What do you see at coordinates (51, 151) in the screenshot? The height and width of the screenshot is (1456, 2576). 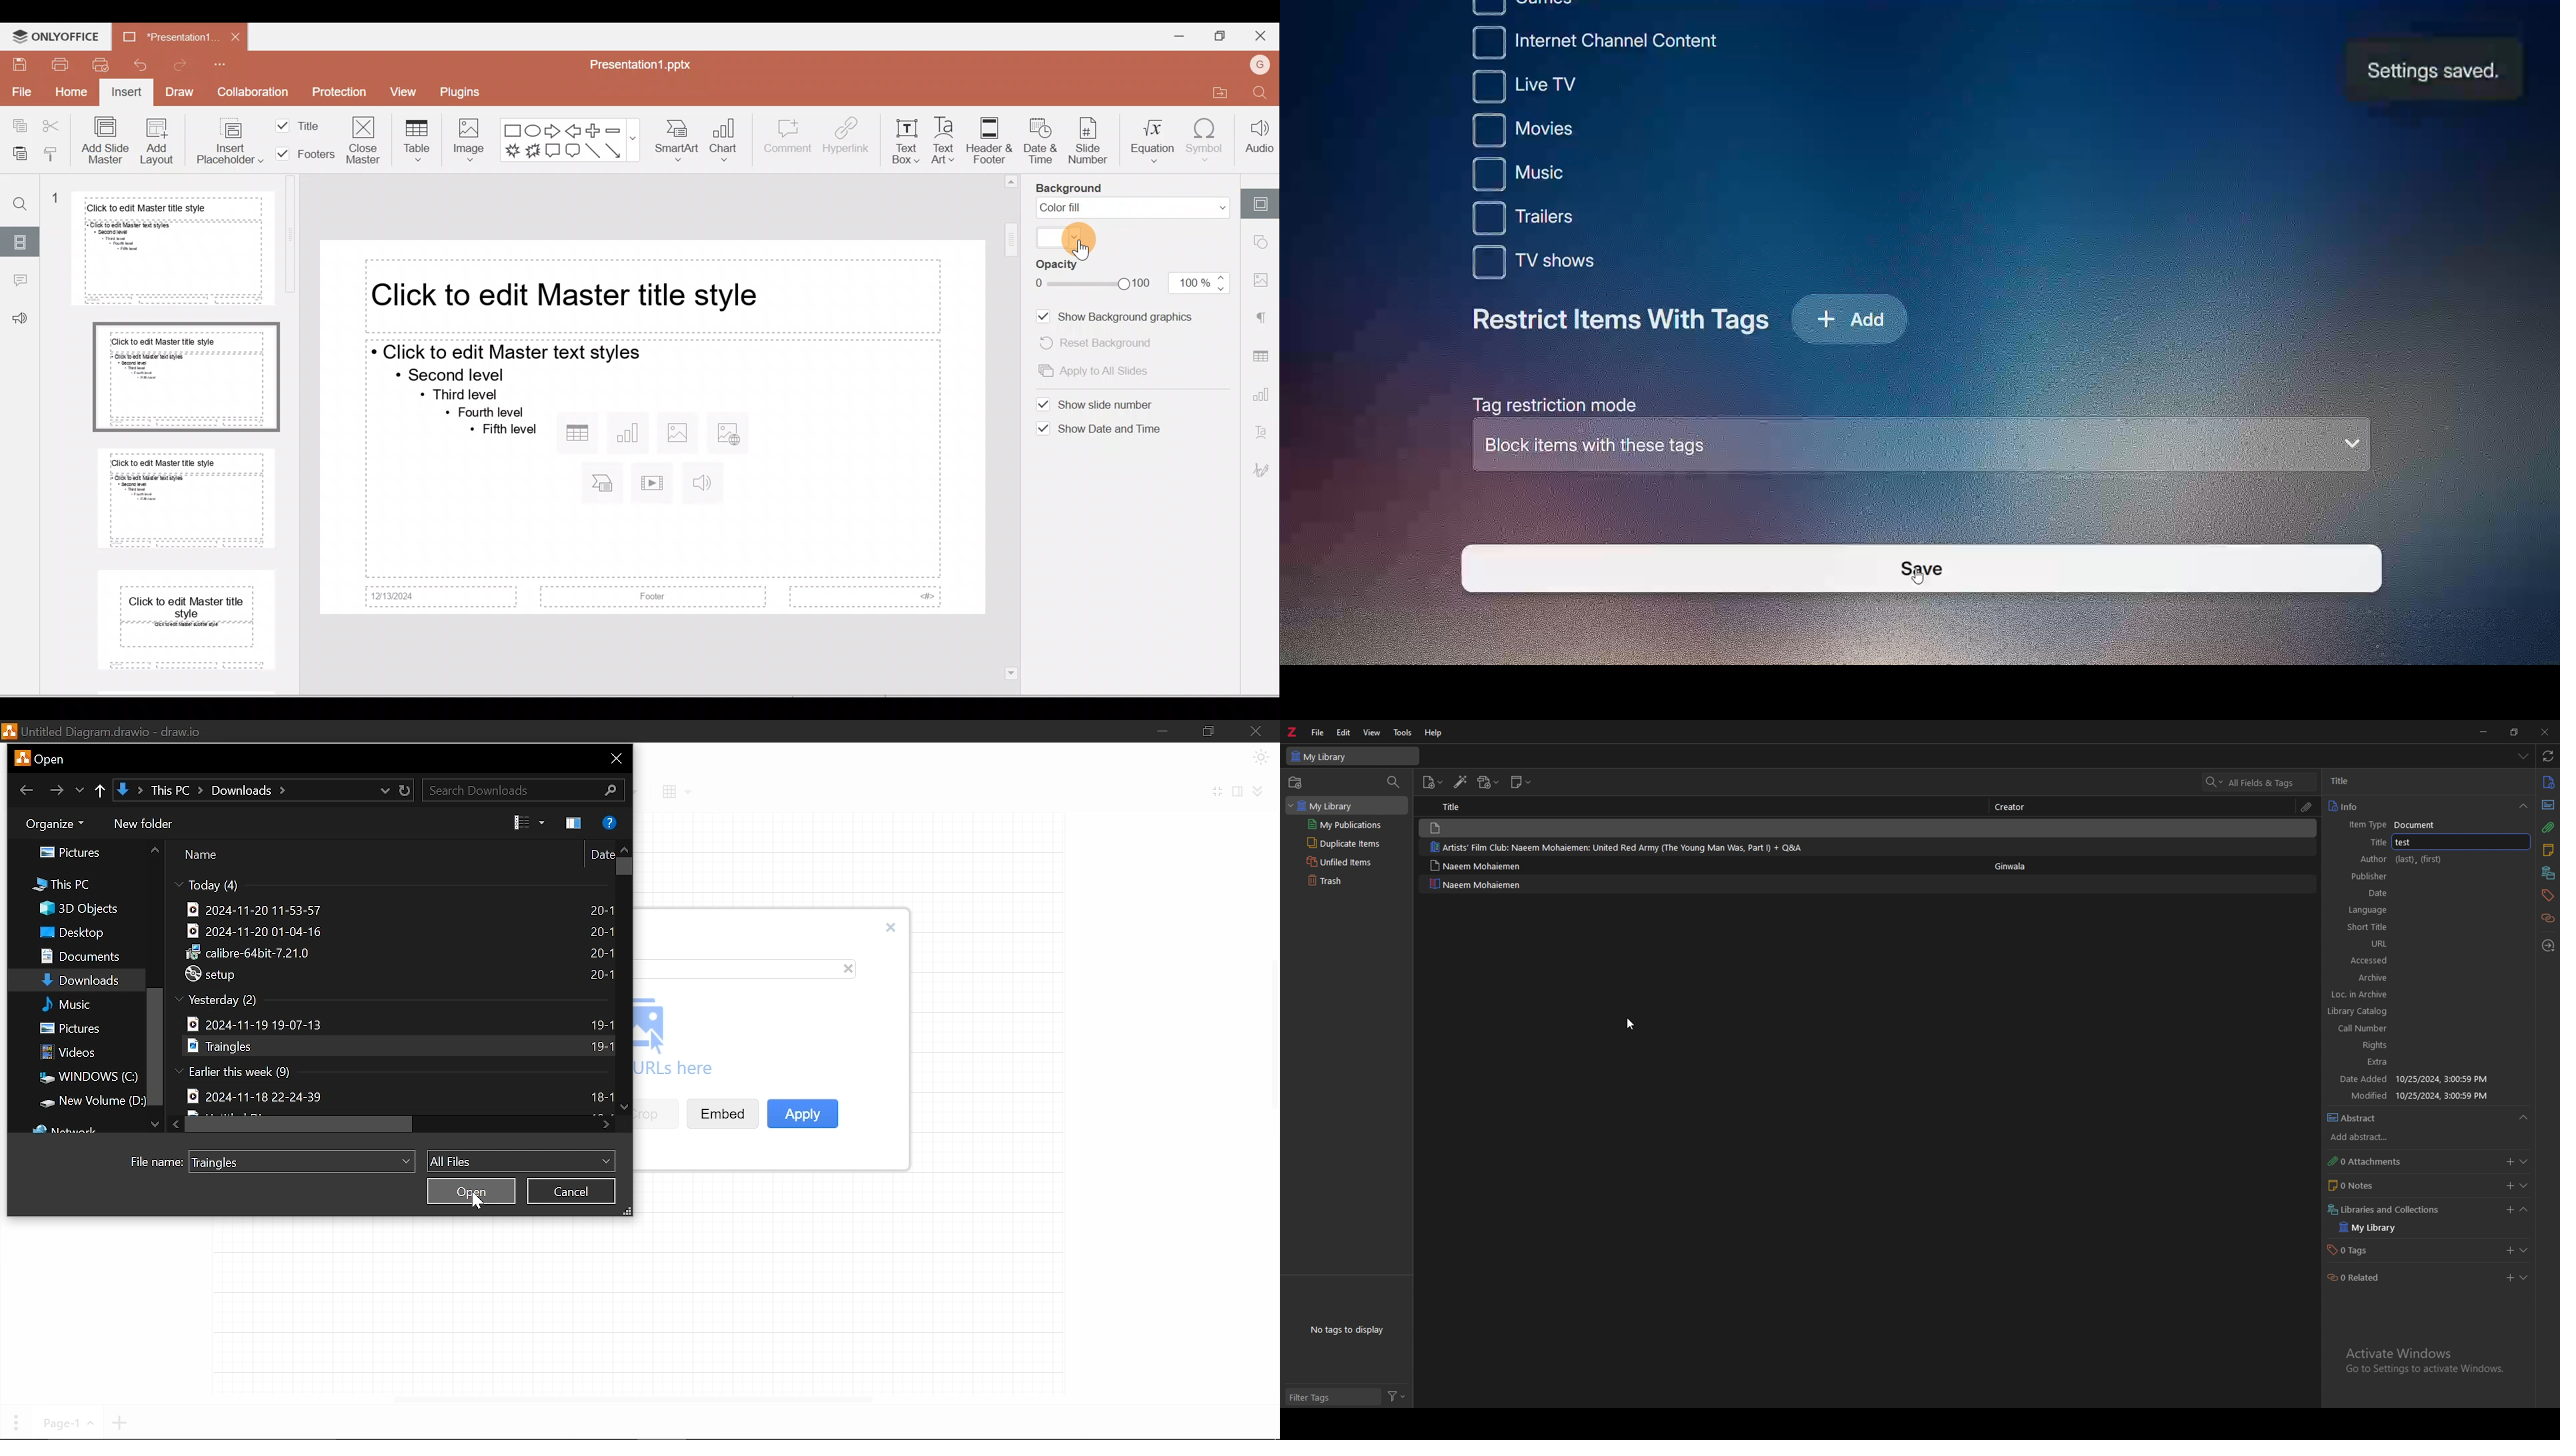 I see `Copy formatting` at bounding box center [51, 151].